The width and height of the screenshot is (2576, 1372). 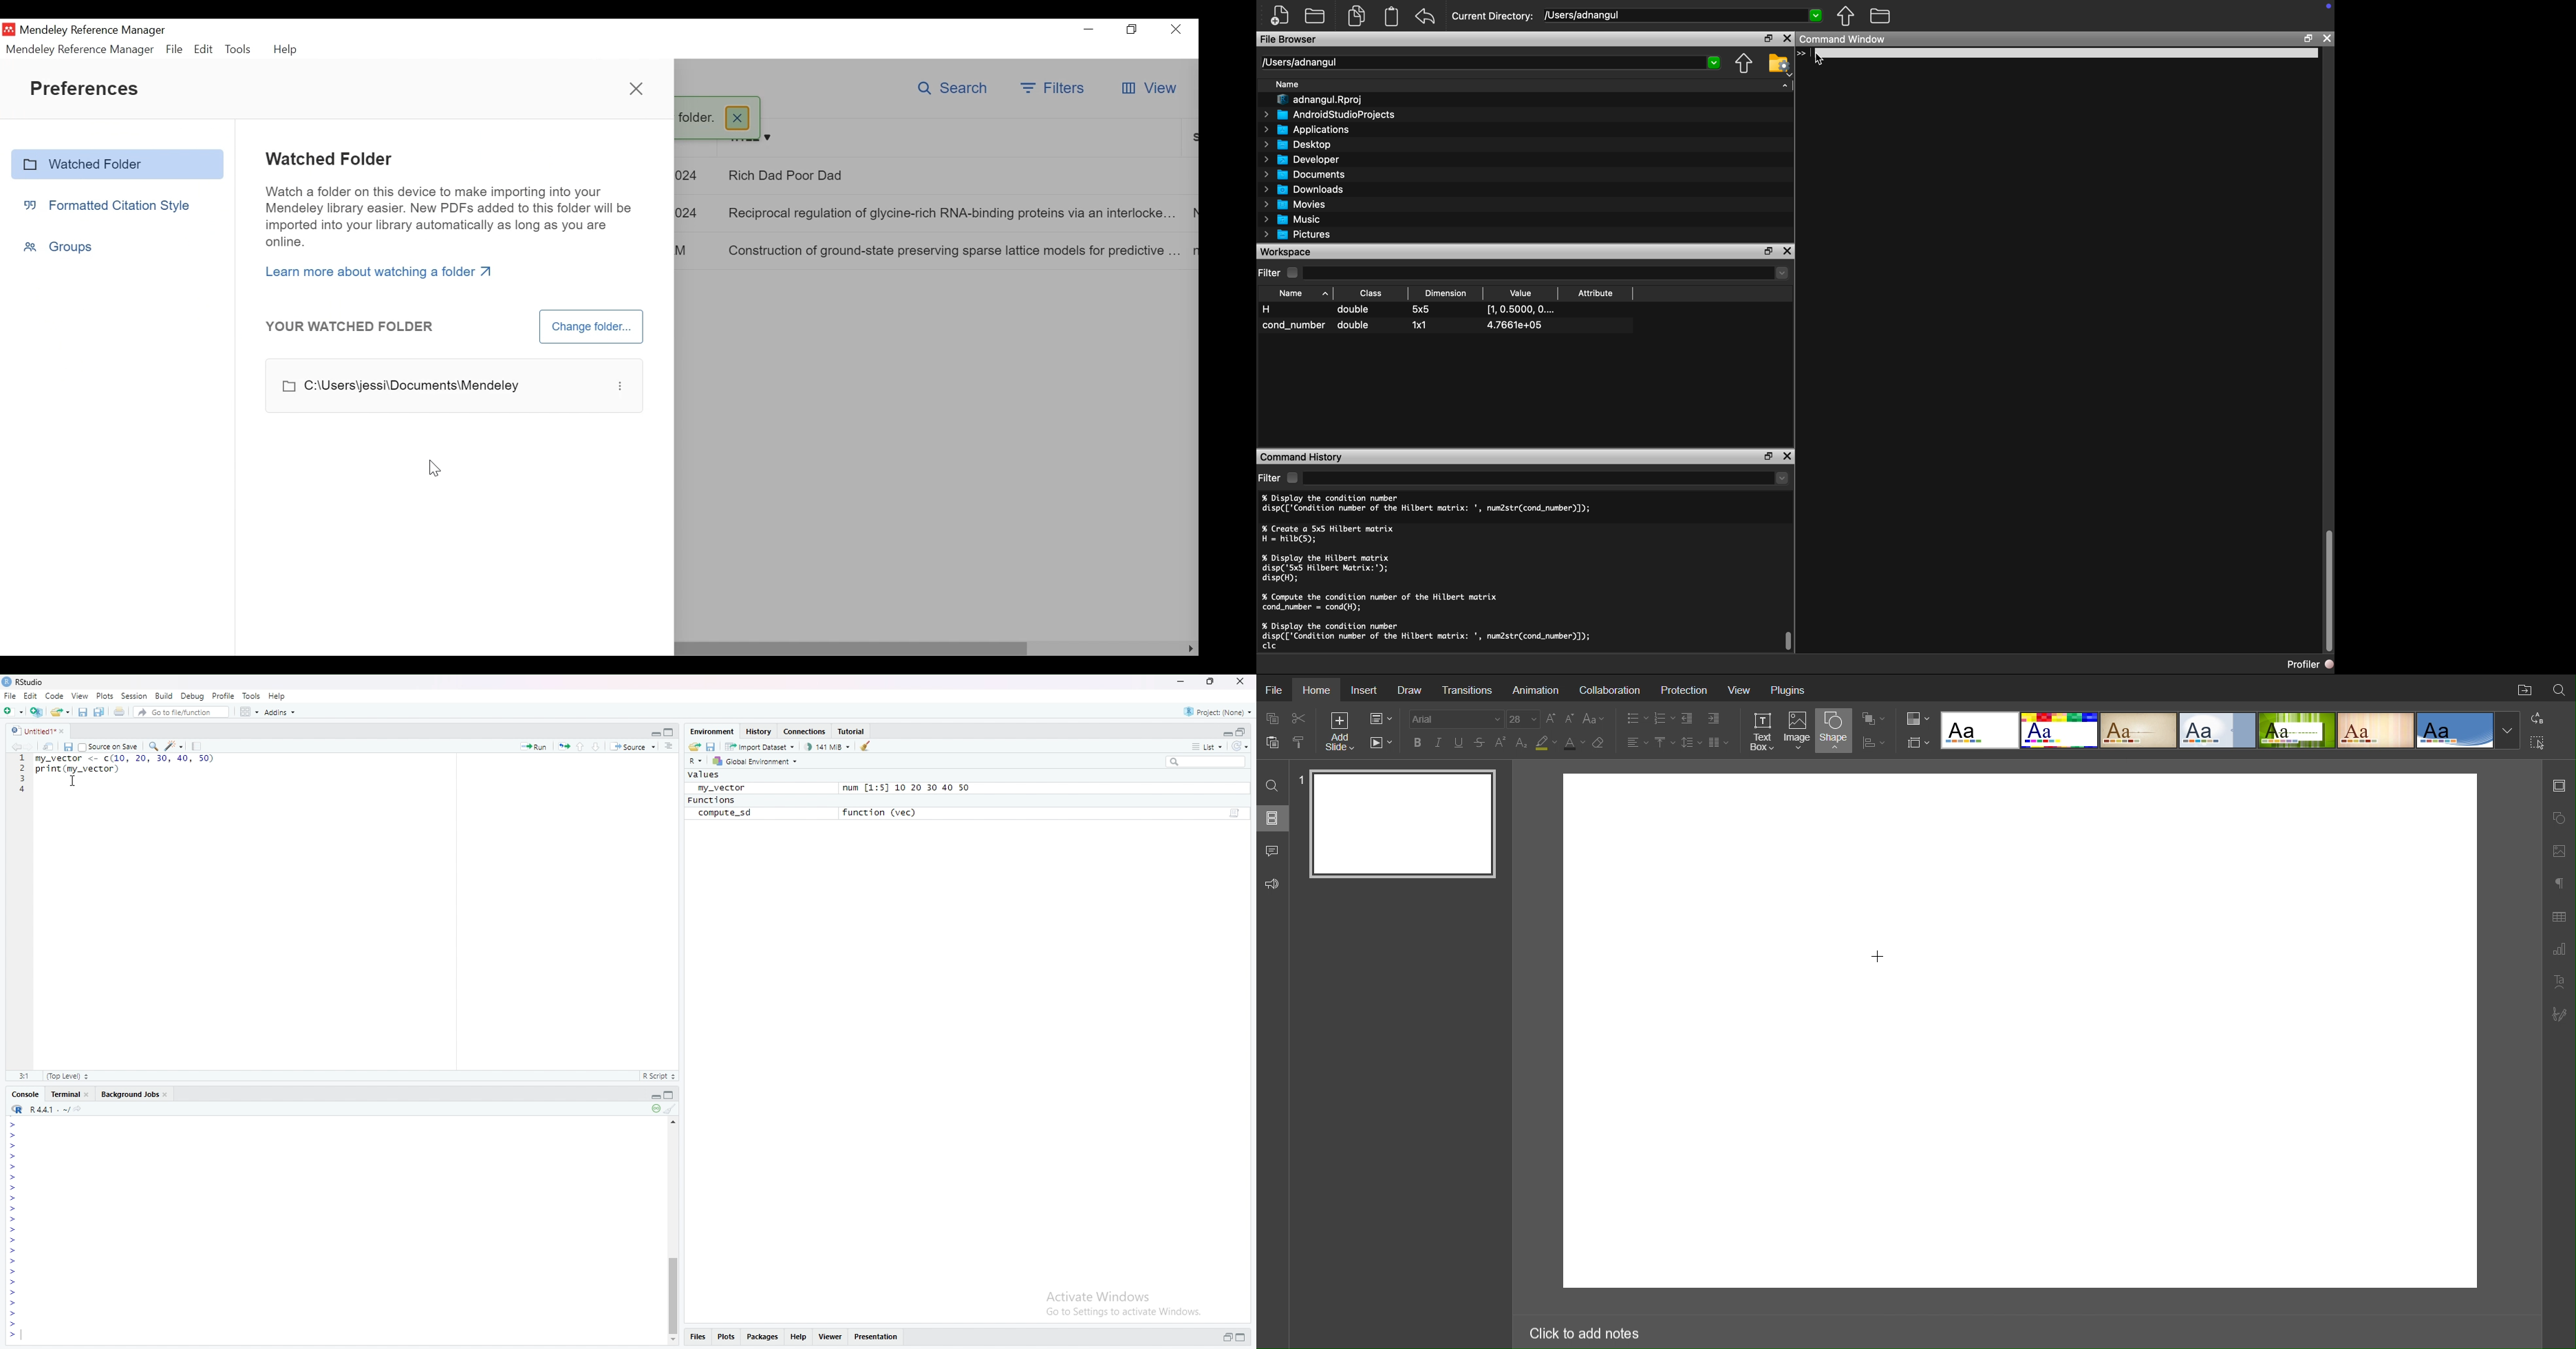 I want to click on Tools, so click(x=238, y=50).